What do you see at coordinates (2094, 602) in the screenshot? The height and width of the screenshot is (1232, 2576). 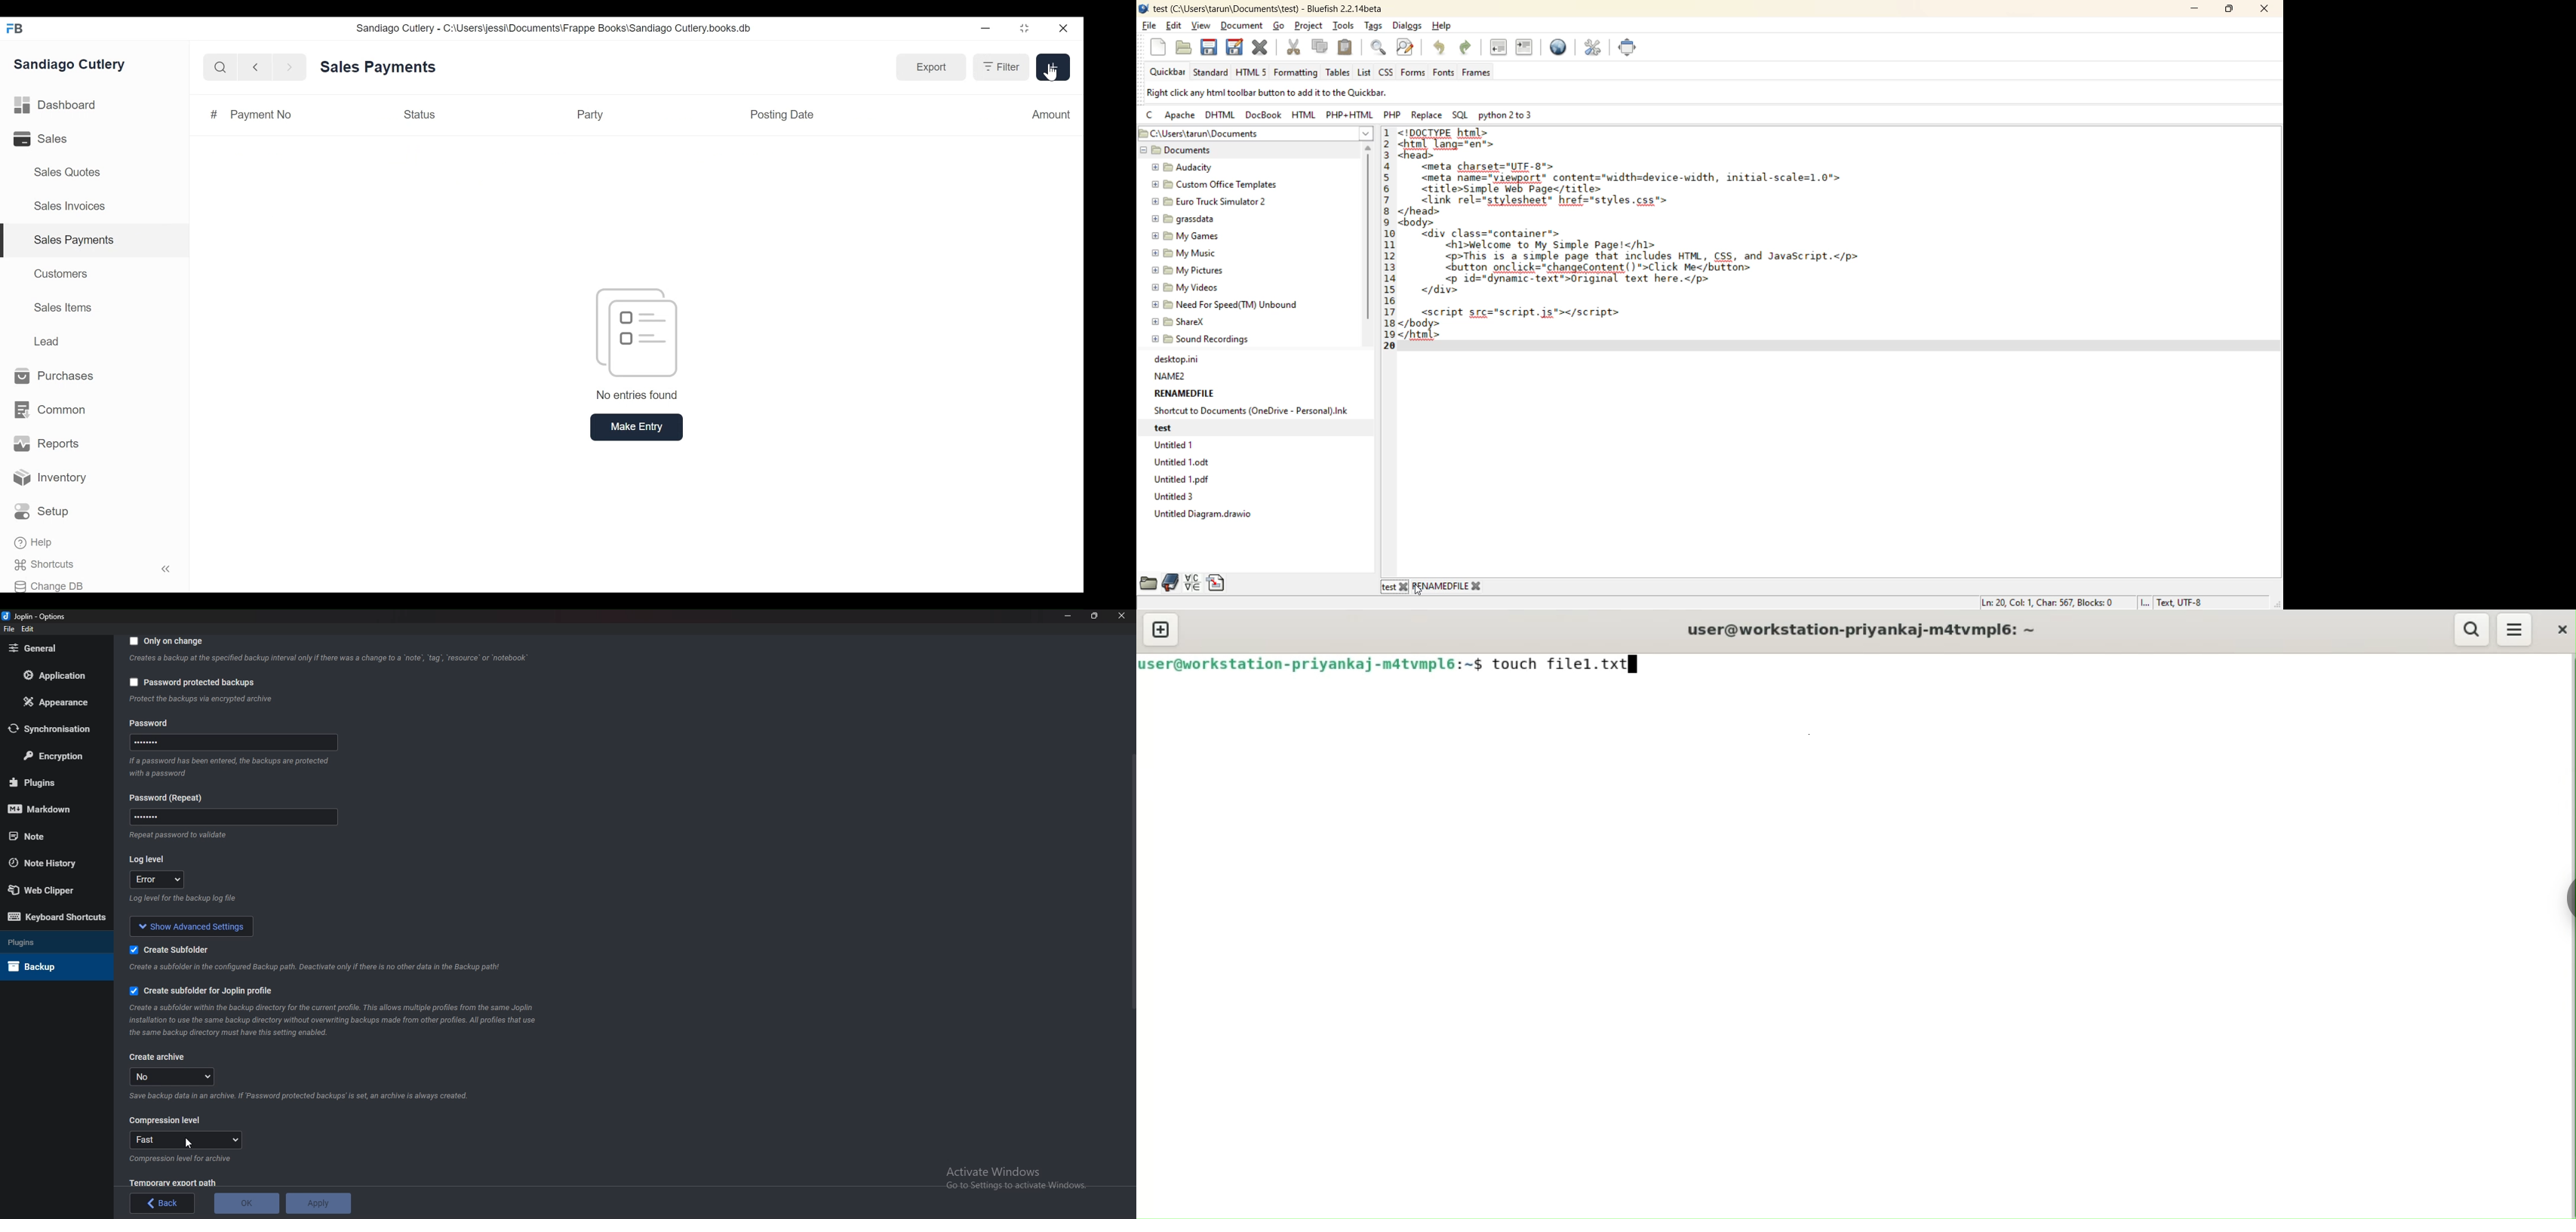 I see `metadata` at bounding box center [2094, 602].